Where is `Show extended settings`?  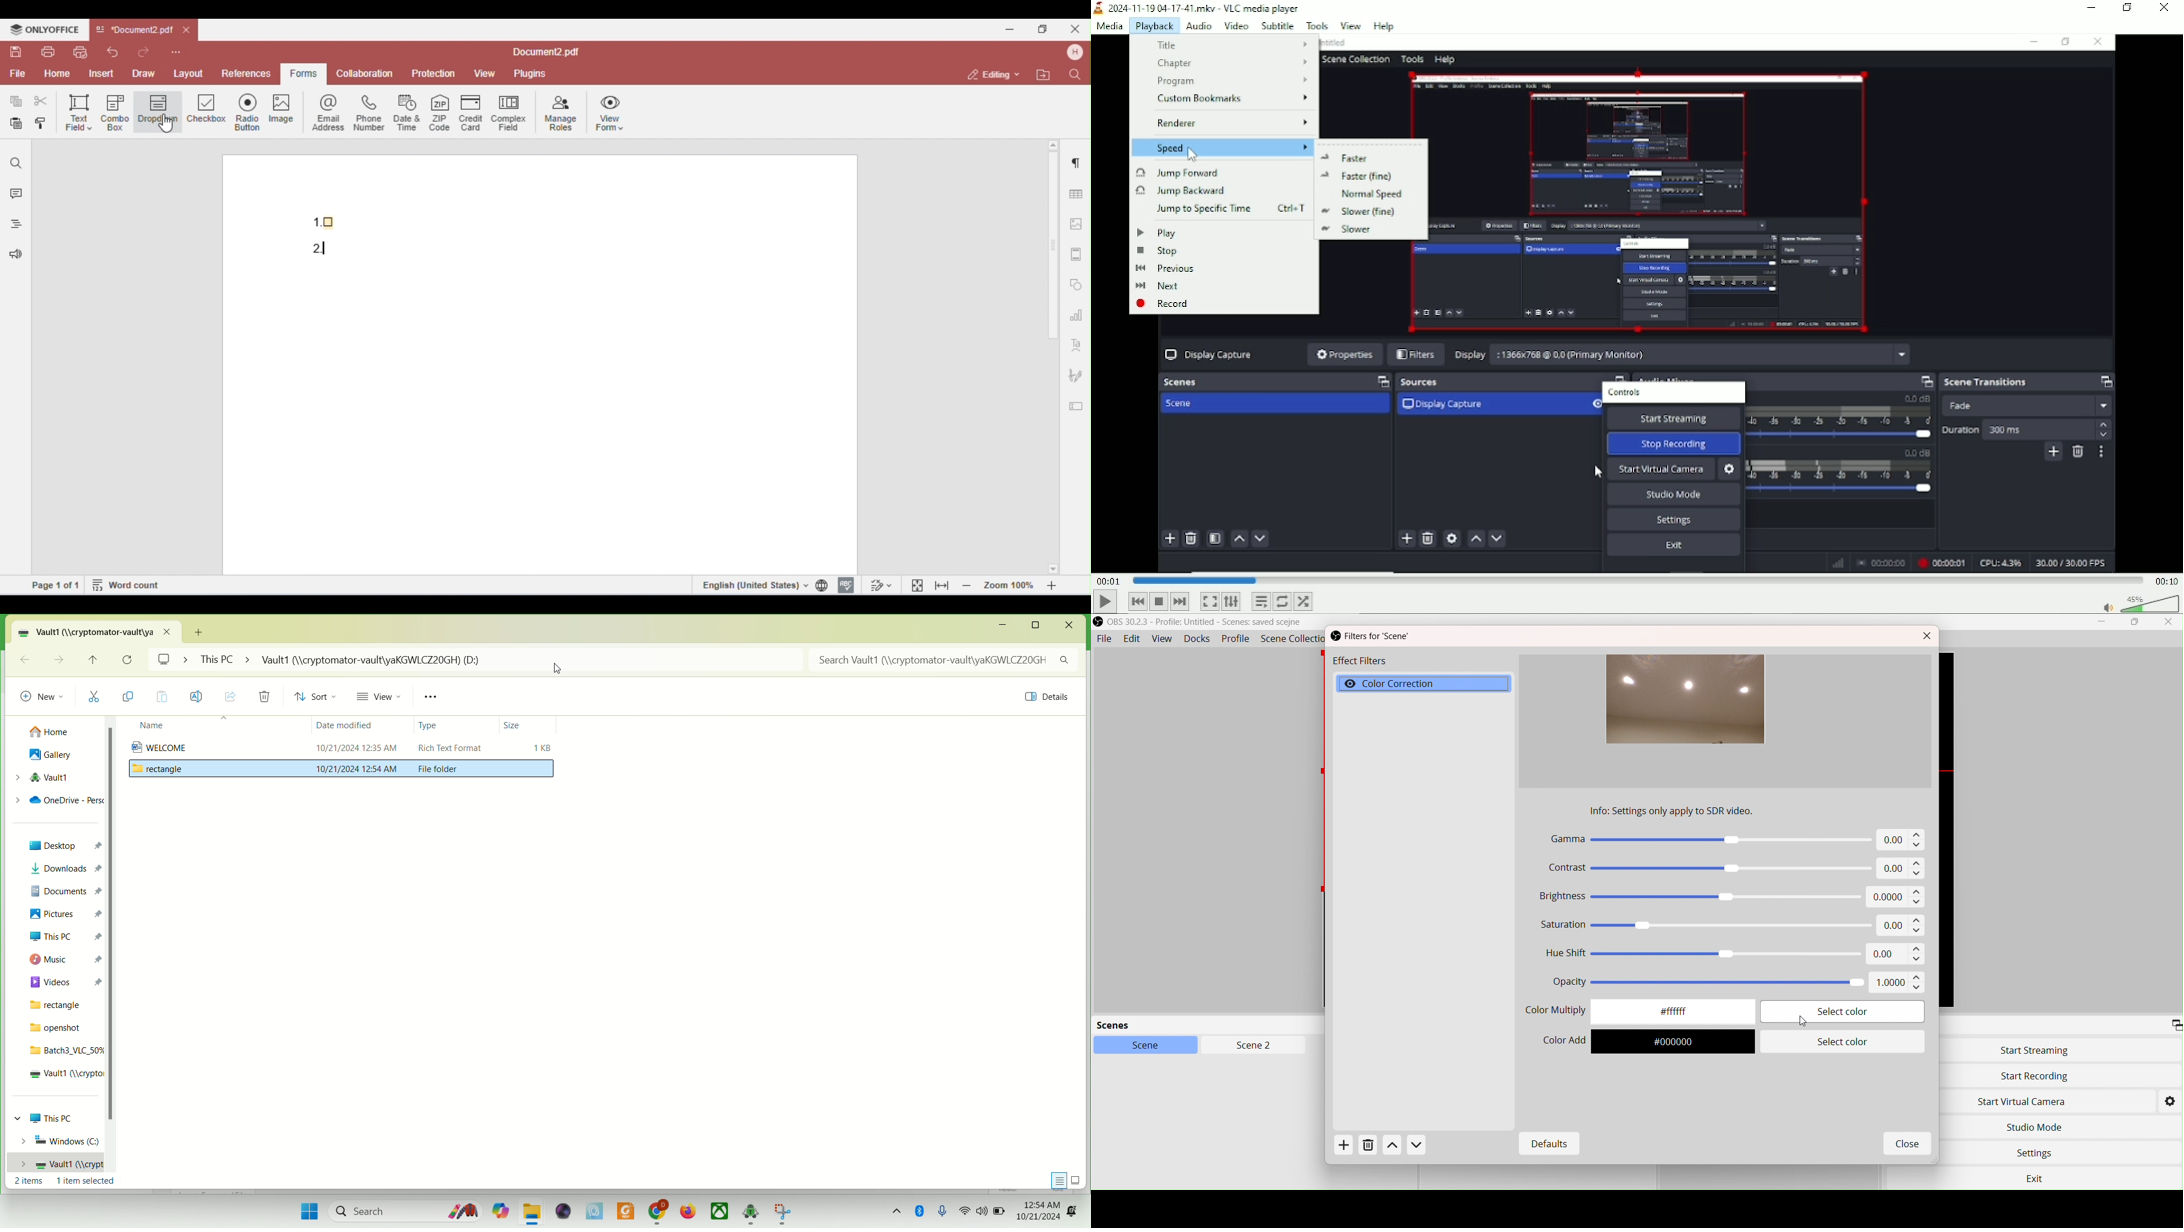
Show extended settings is located at coordinates (1231, 601).